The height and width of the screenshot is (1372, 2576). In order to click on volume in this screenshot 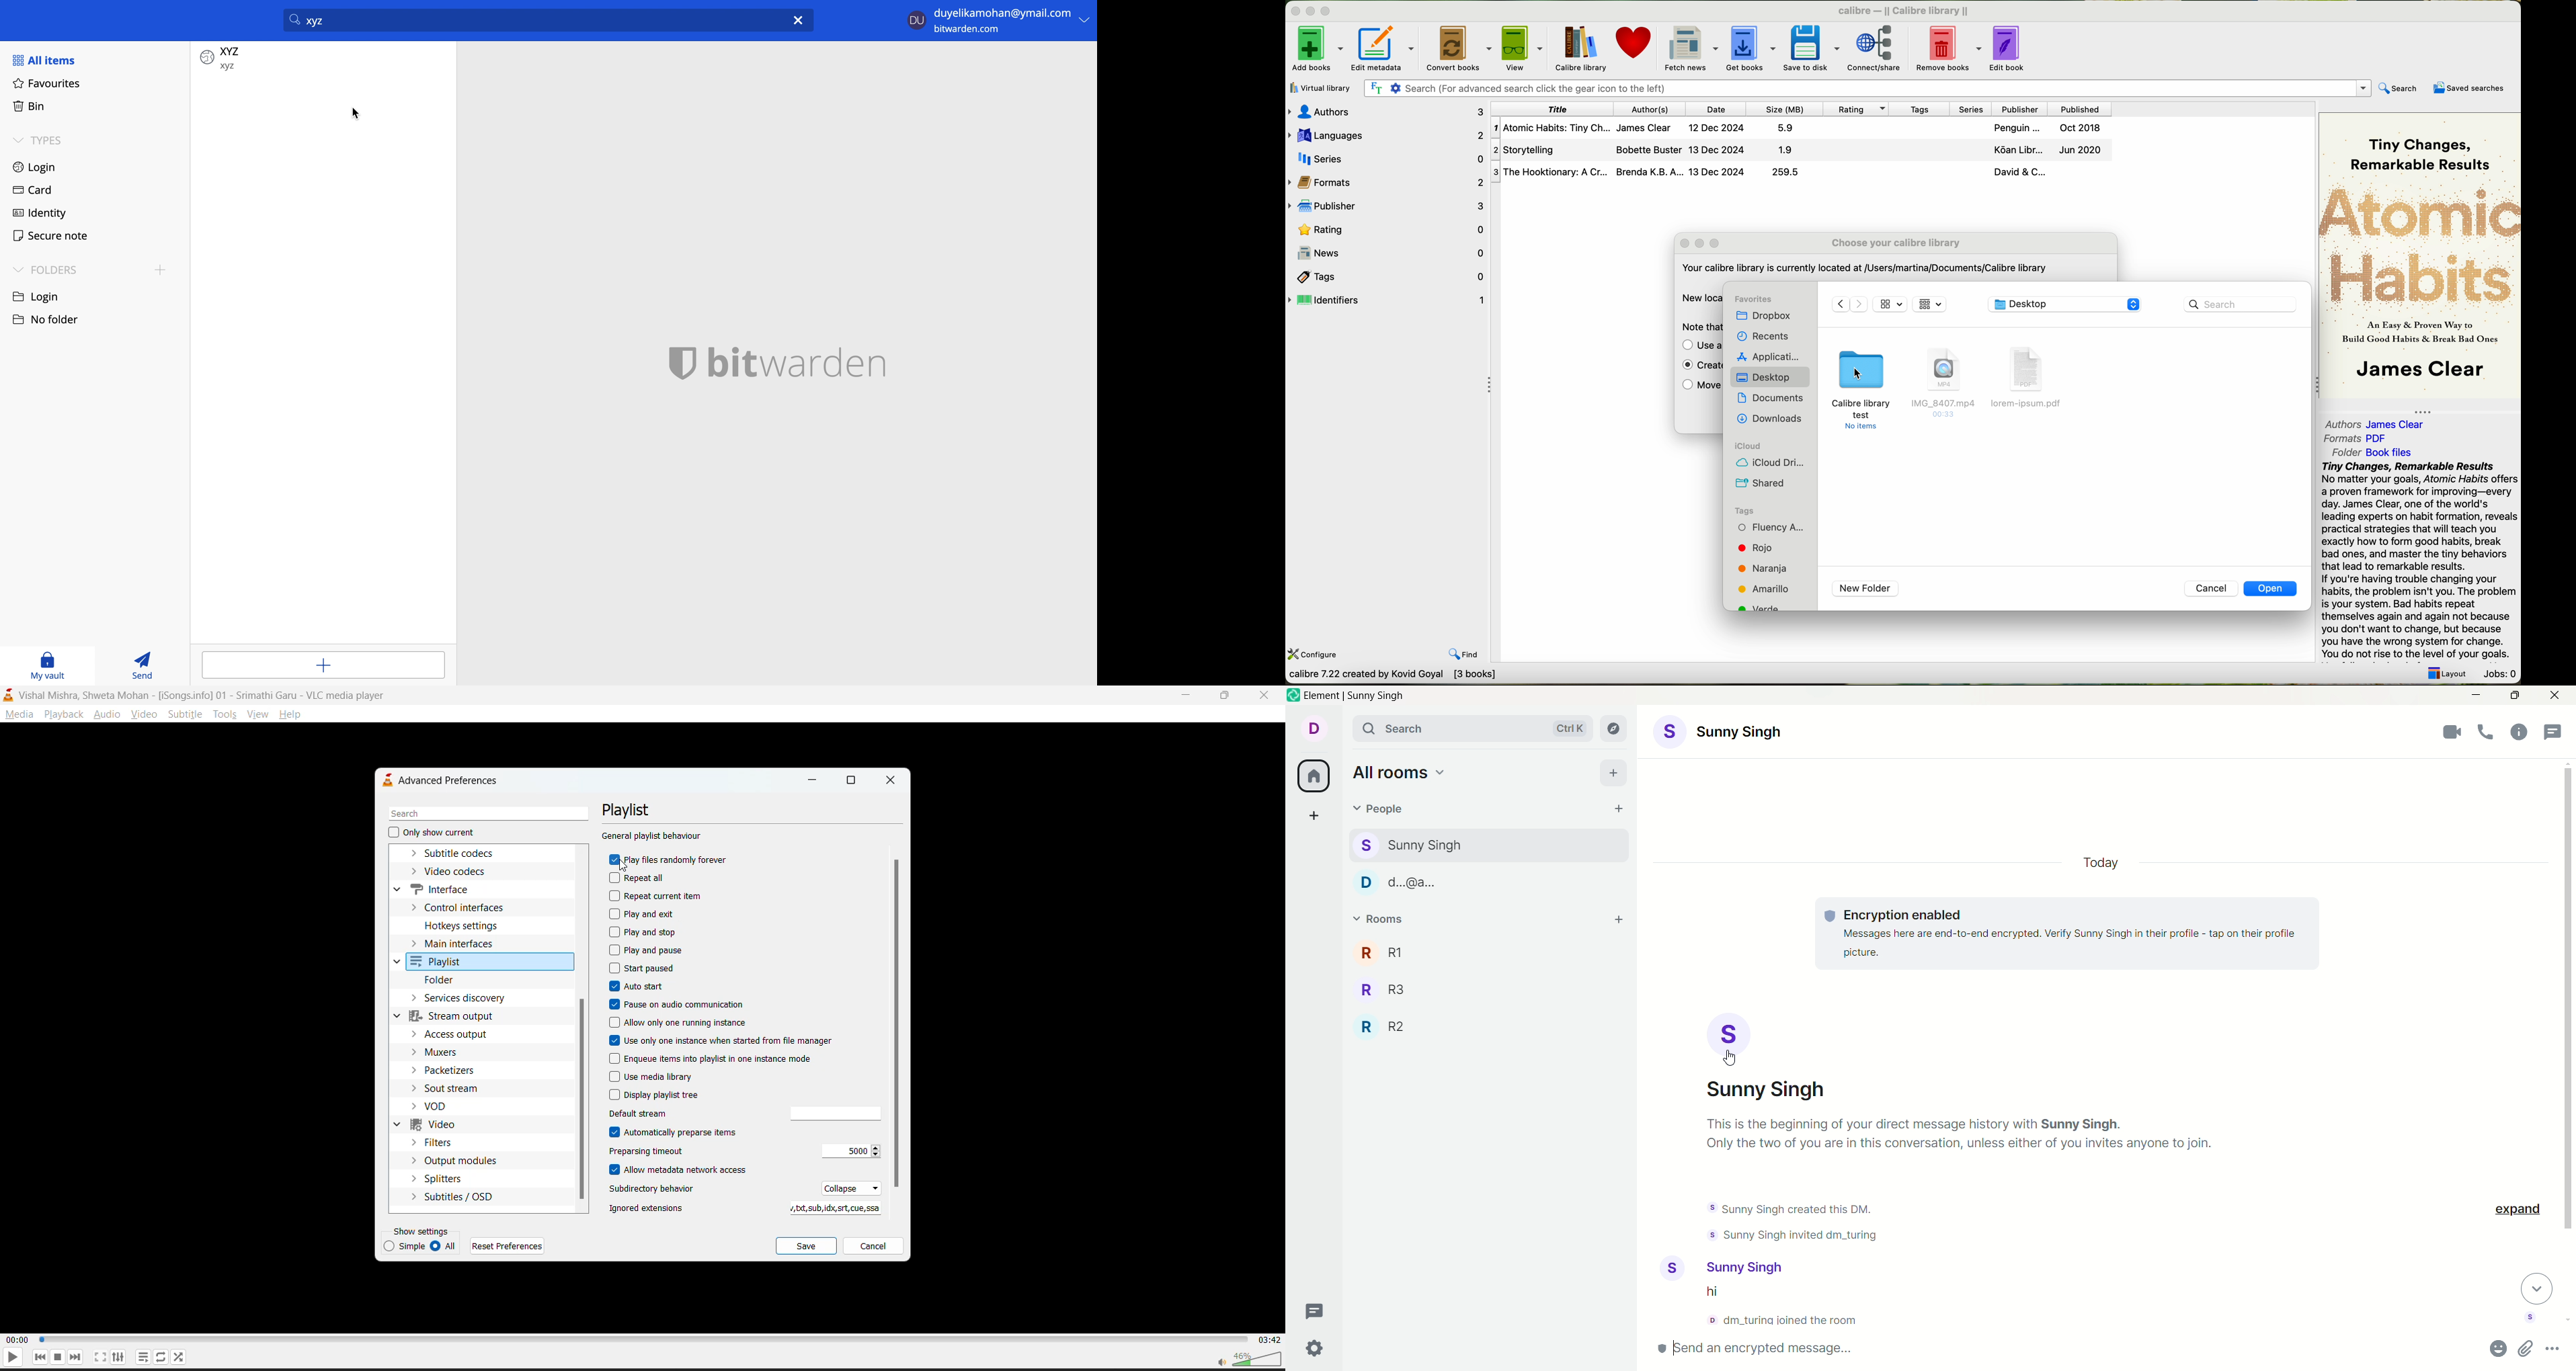, I will do `click(1243, 1358)`.